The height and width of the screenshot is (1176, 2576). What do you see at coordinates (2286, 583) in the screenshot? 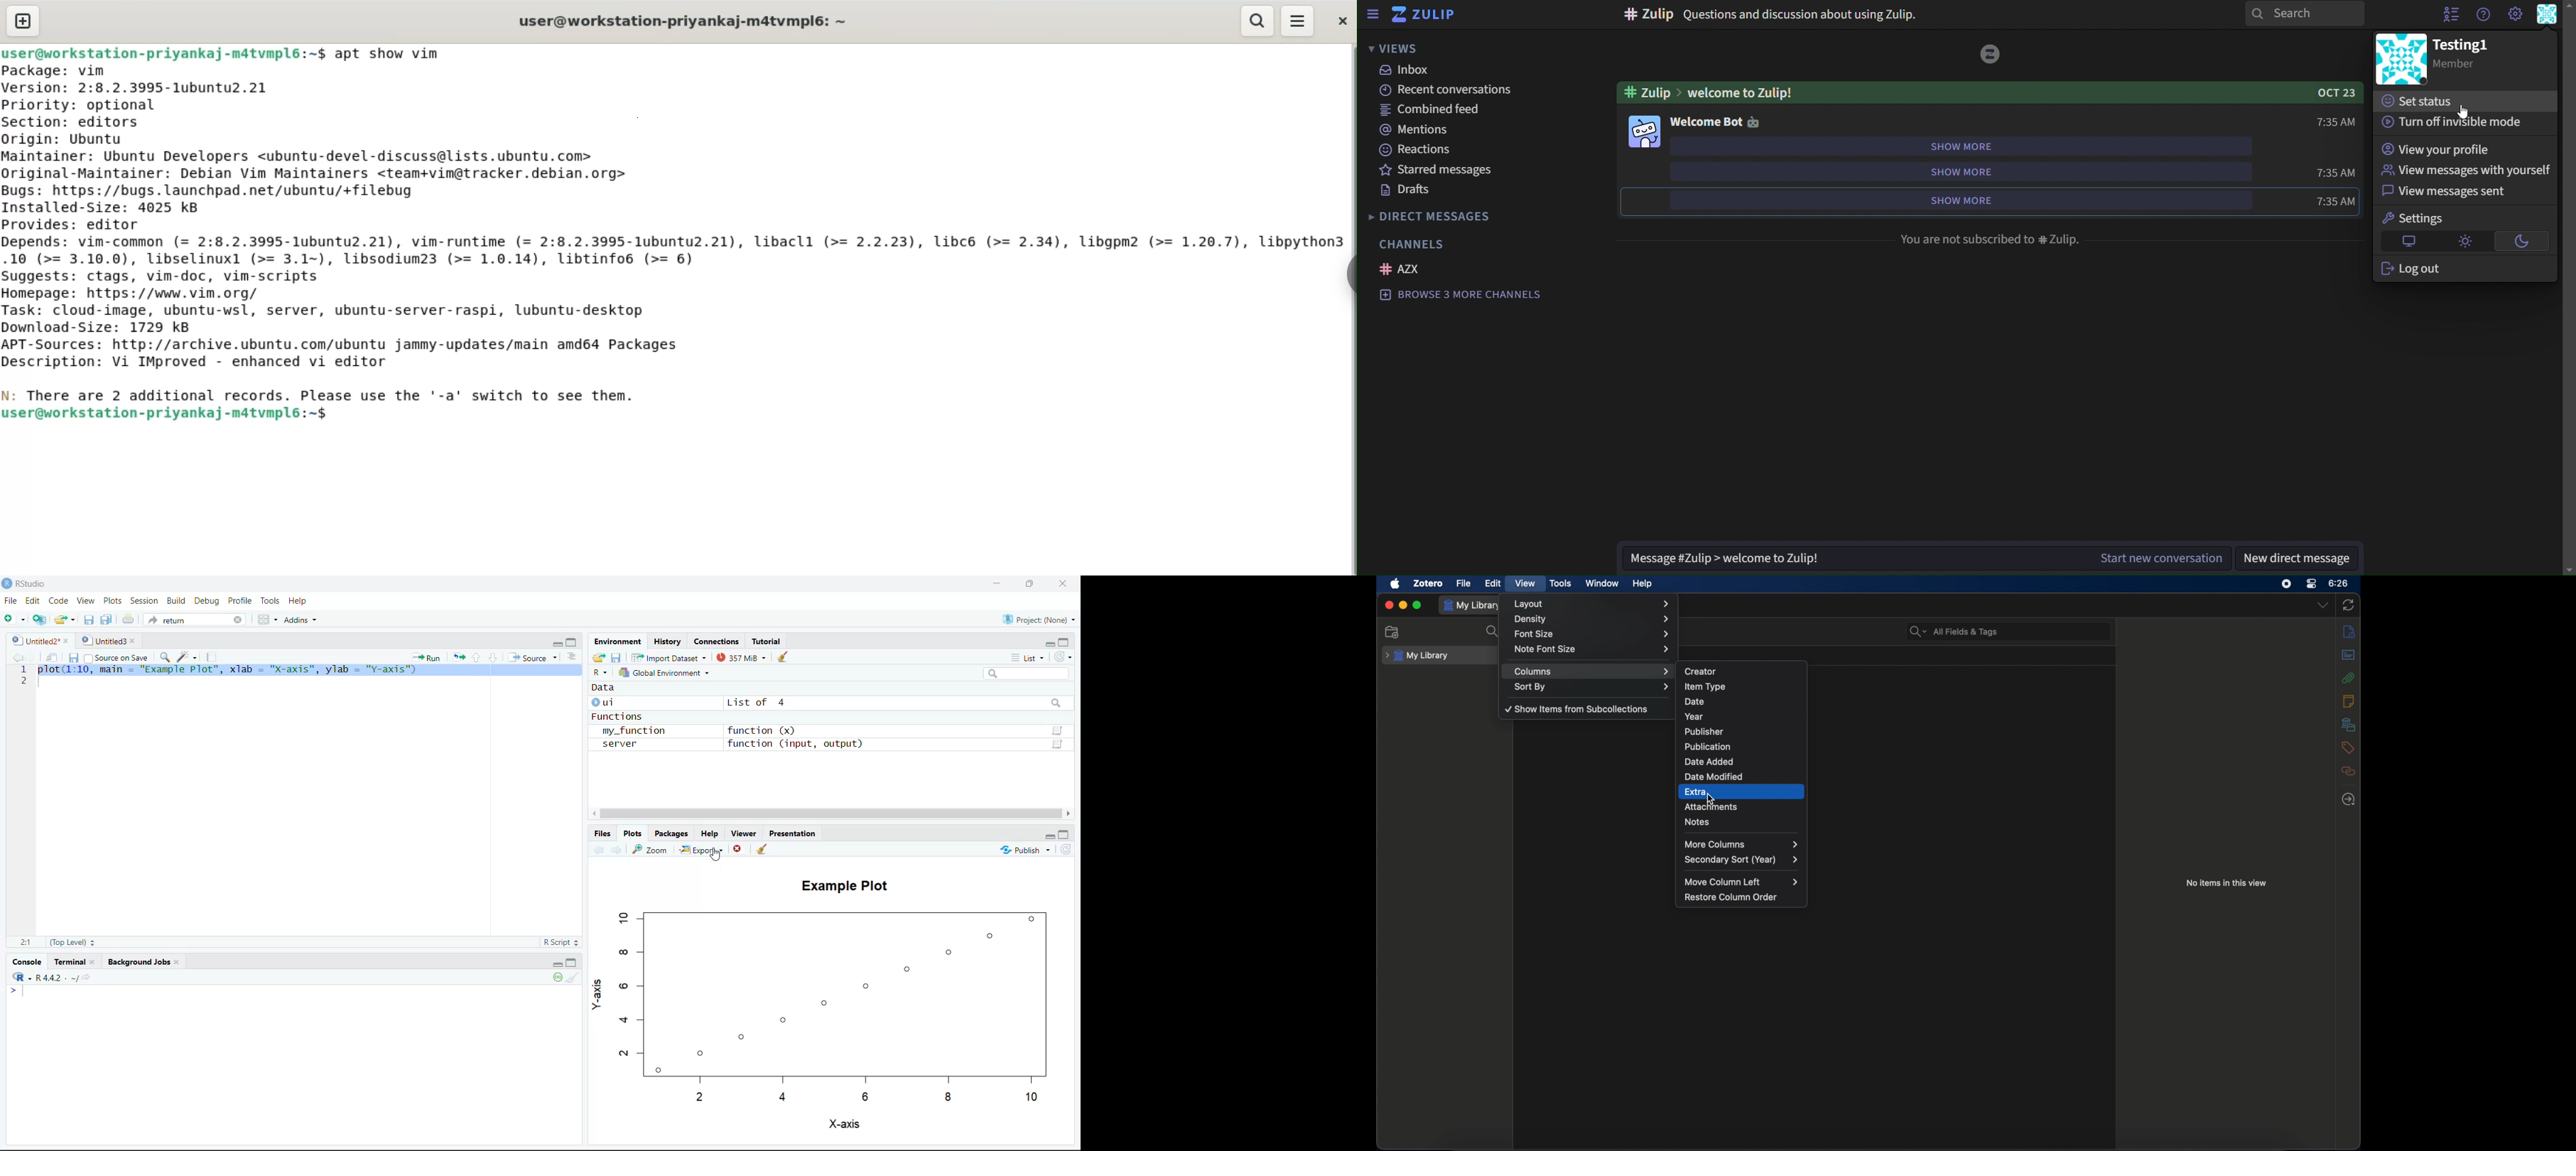
I see `screen recorder` at bounding box center [2286, 583].